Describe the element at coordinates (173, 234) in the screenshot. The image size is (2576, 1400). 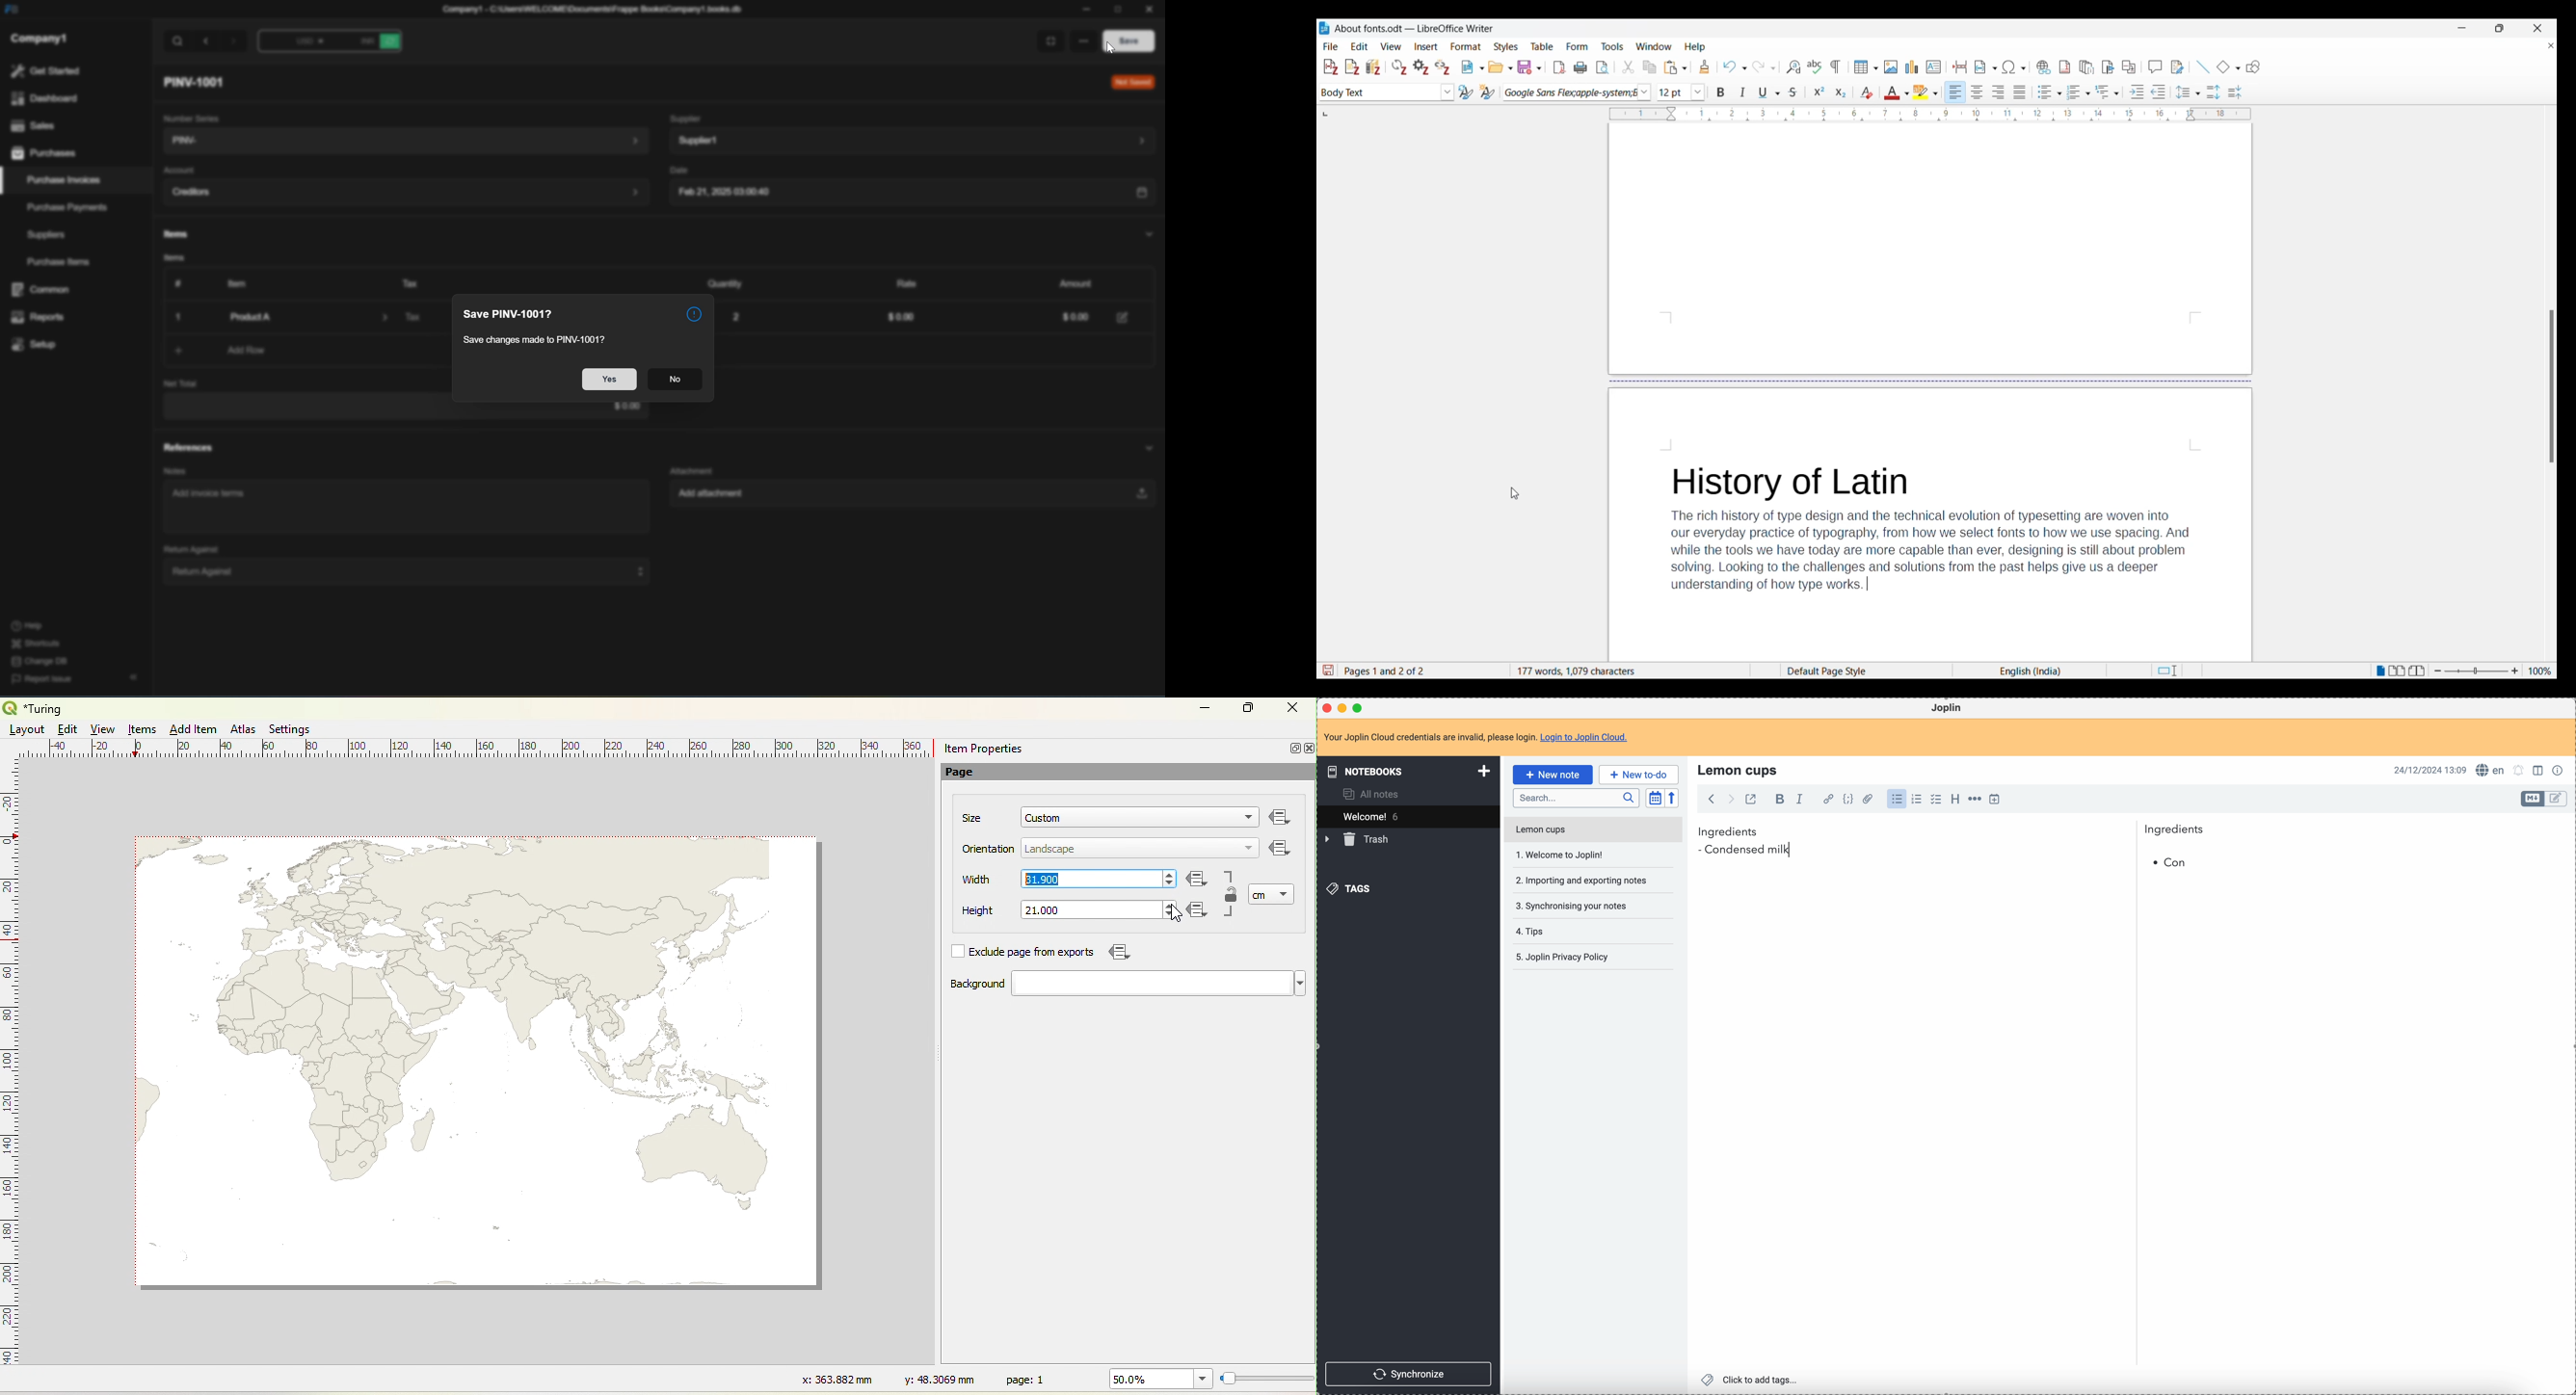
I see `Items` at that location.